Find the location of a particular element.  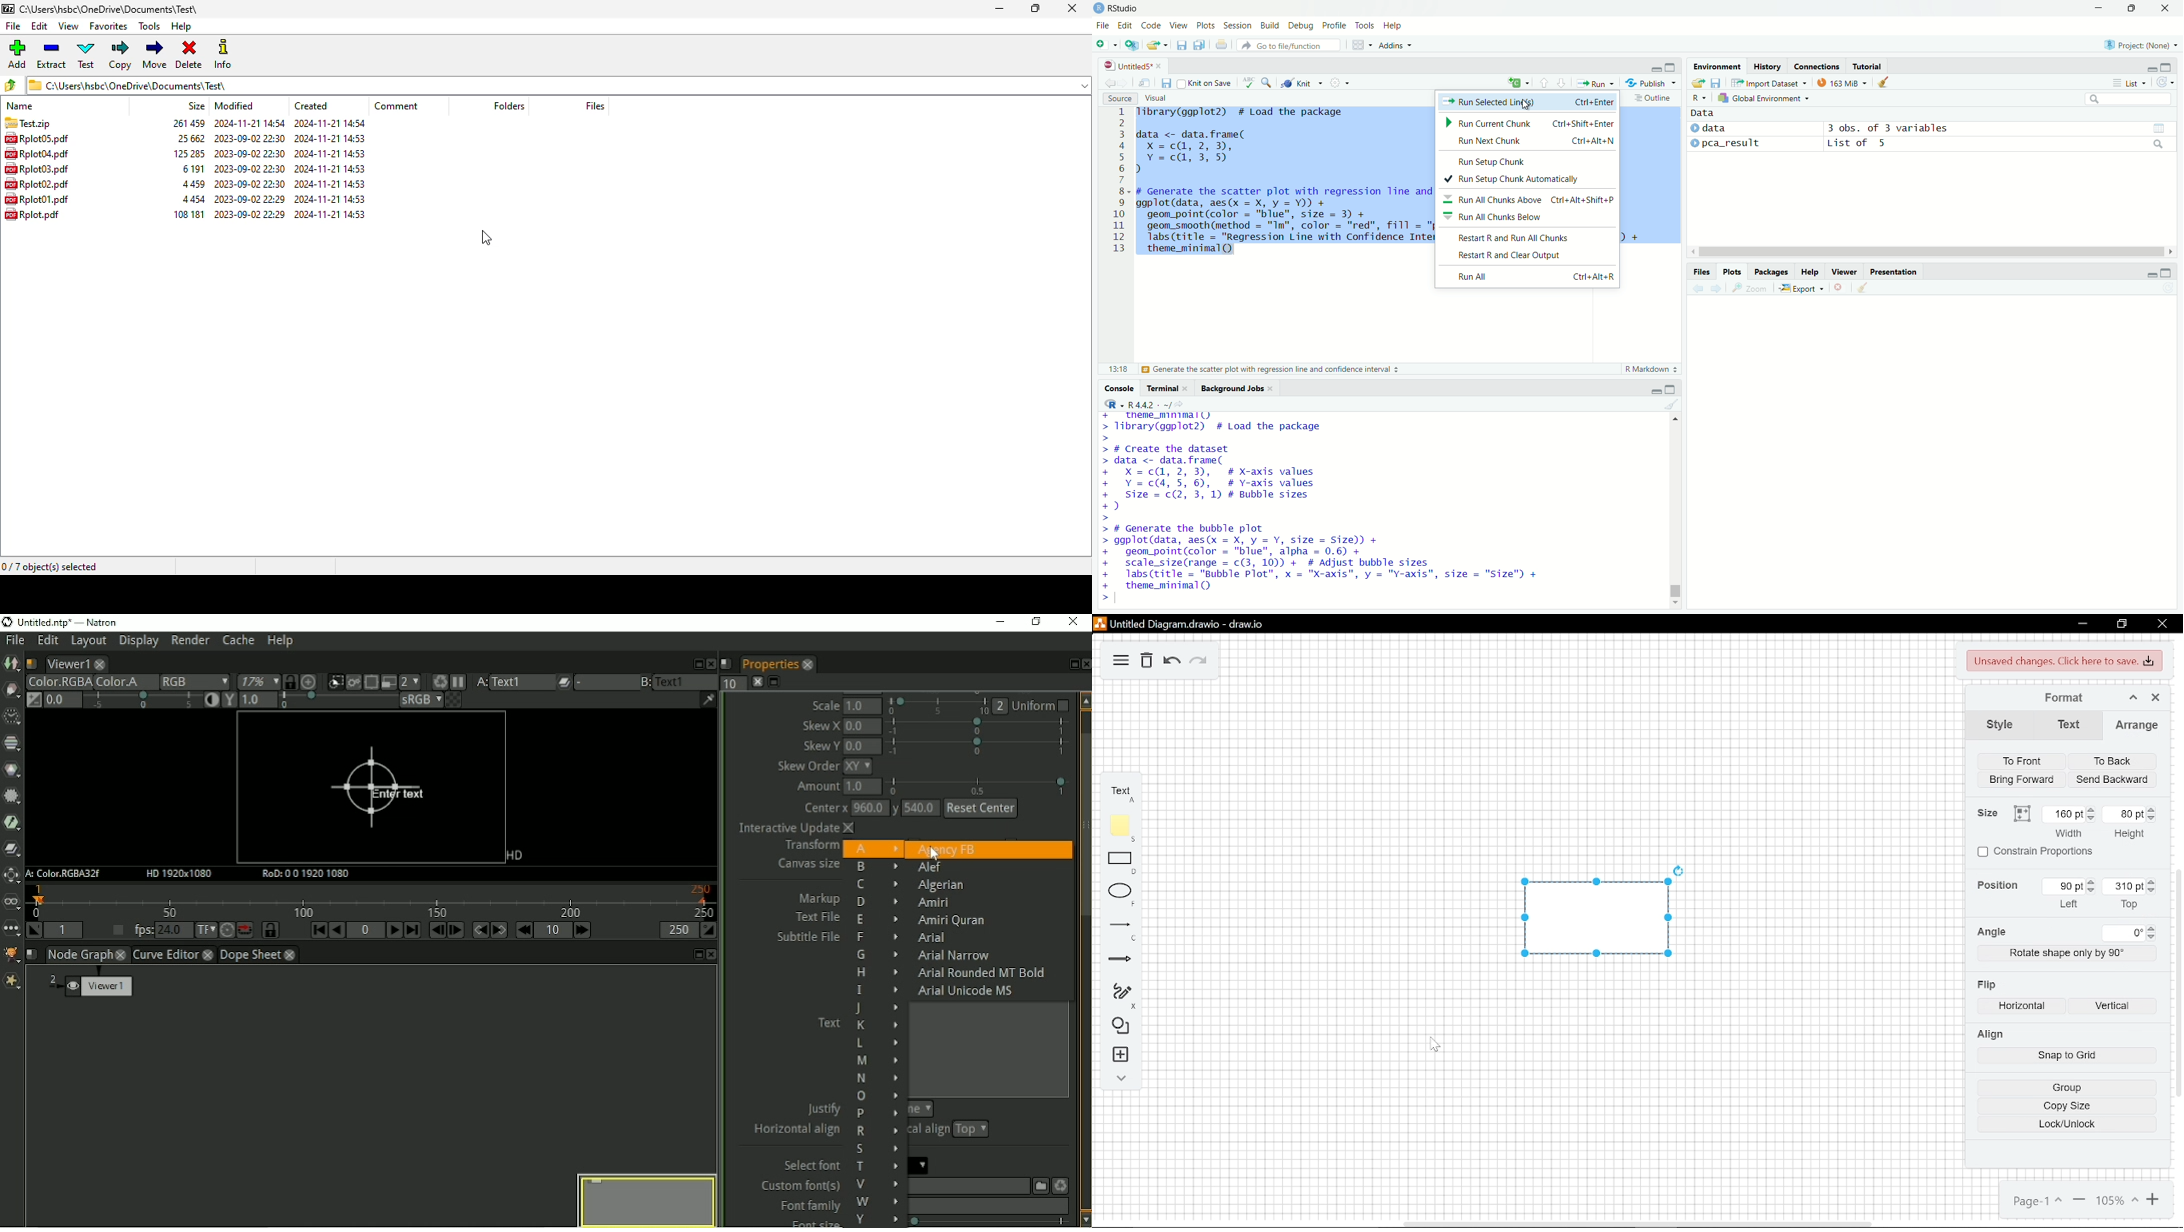

flip is located at coordinates (1986, 986).